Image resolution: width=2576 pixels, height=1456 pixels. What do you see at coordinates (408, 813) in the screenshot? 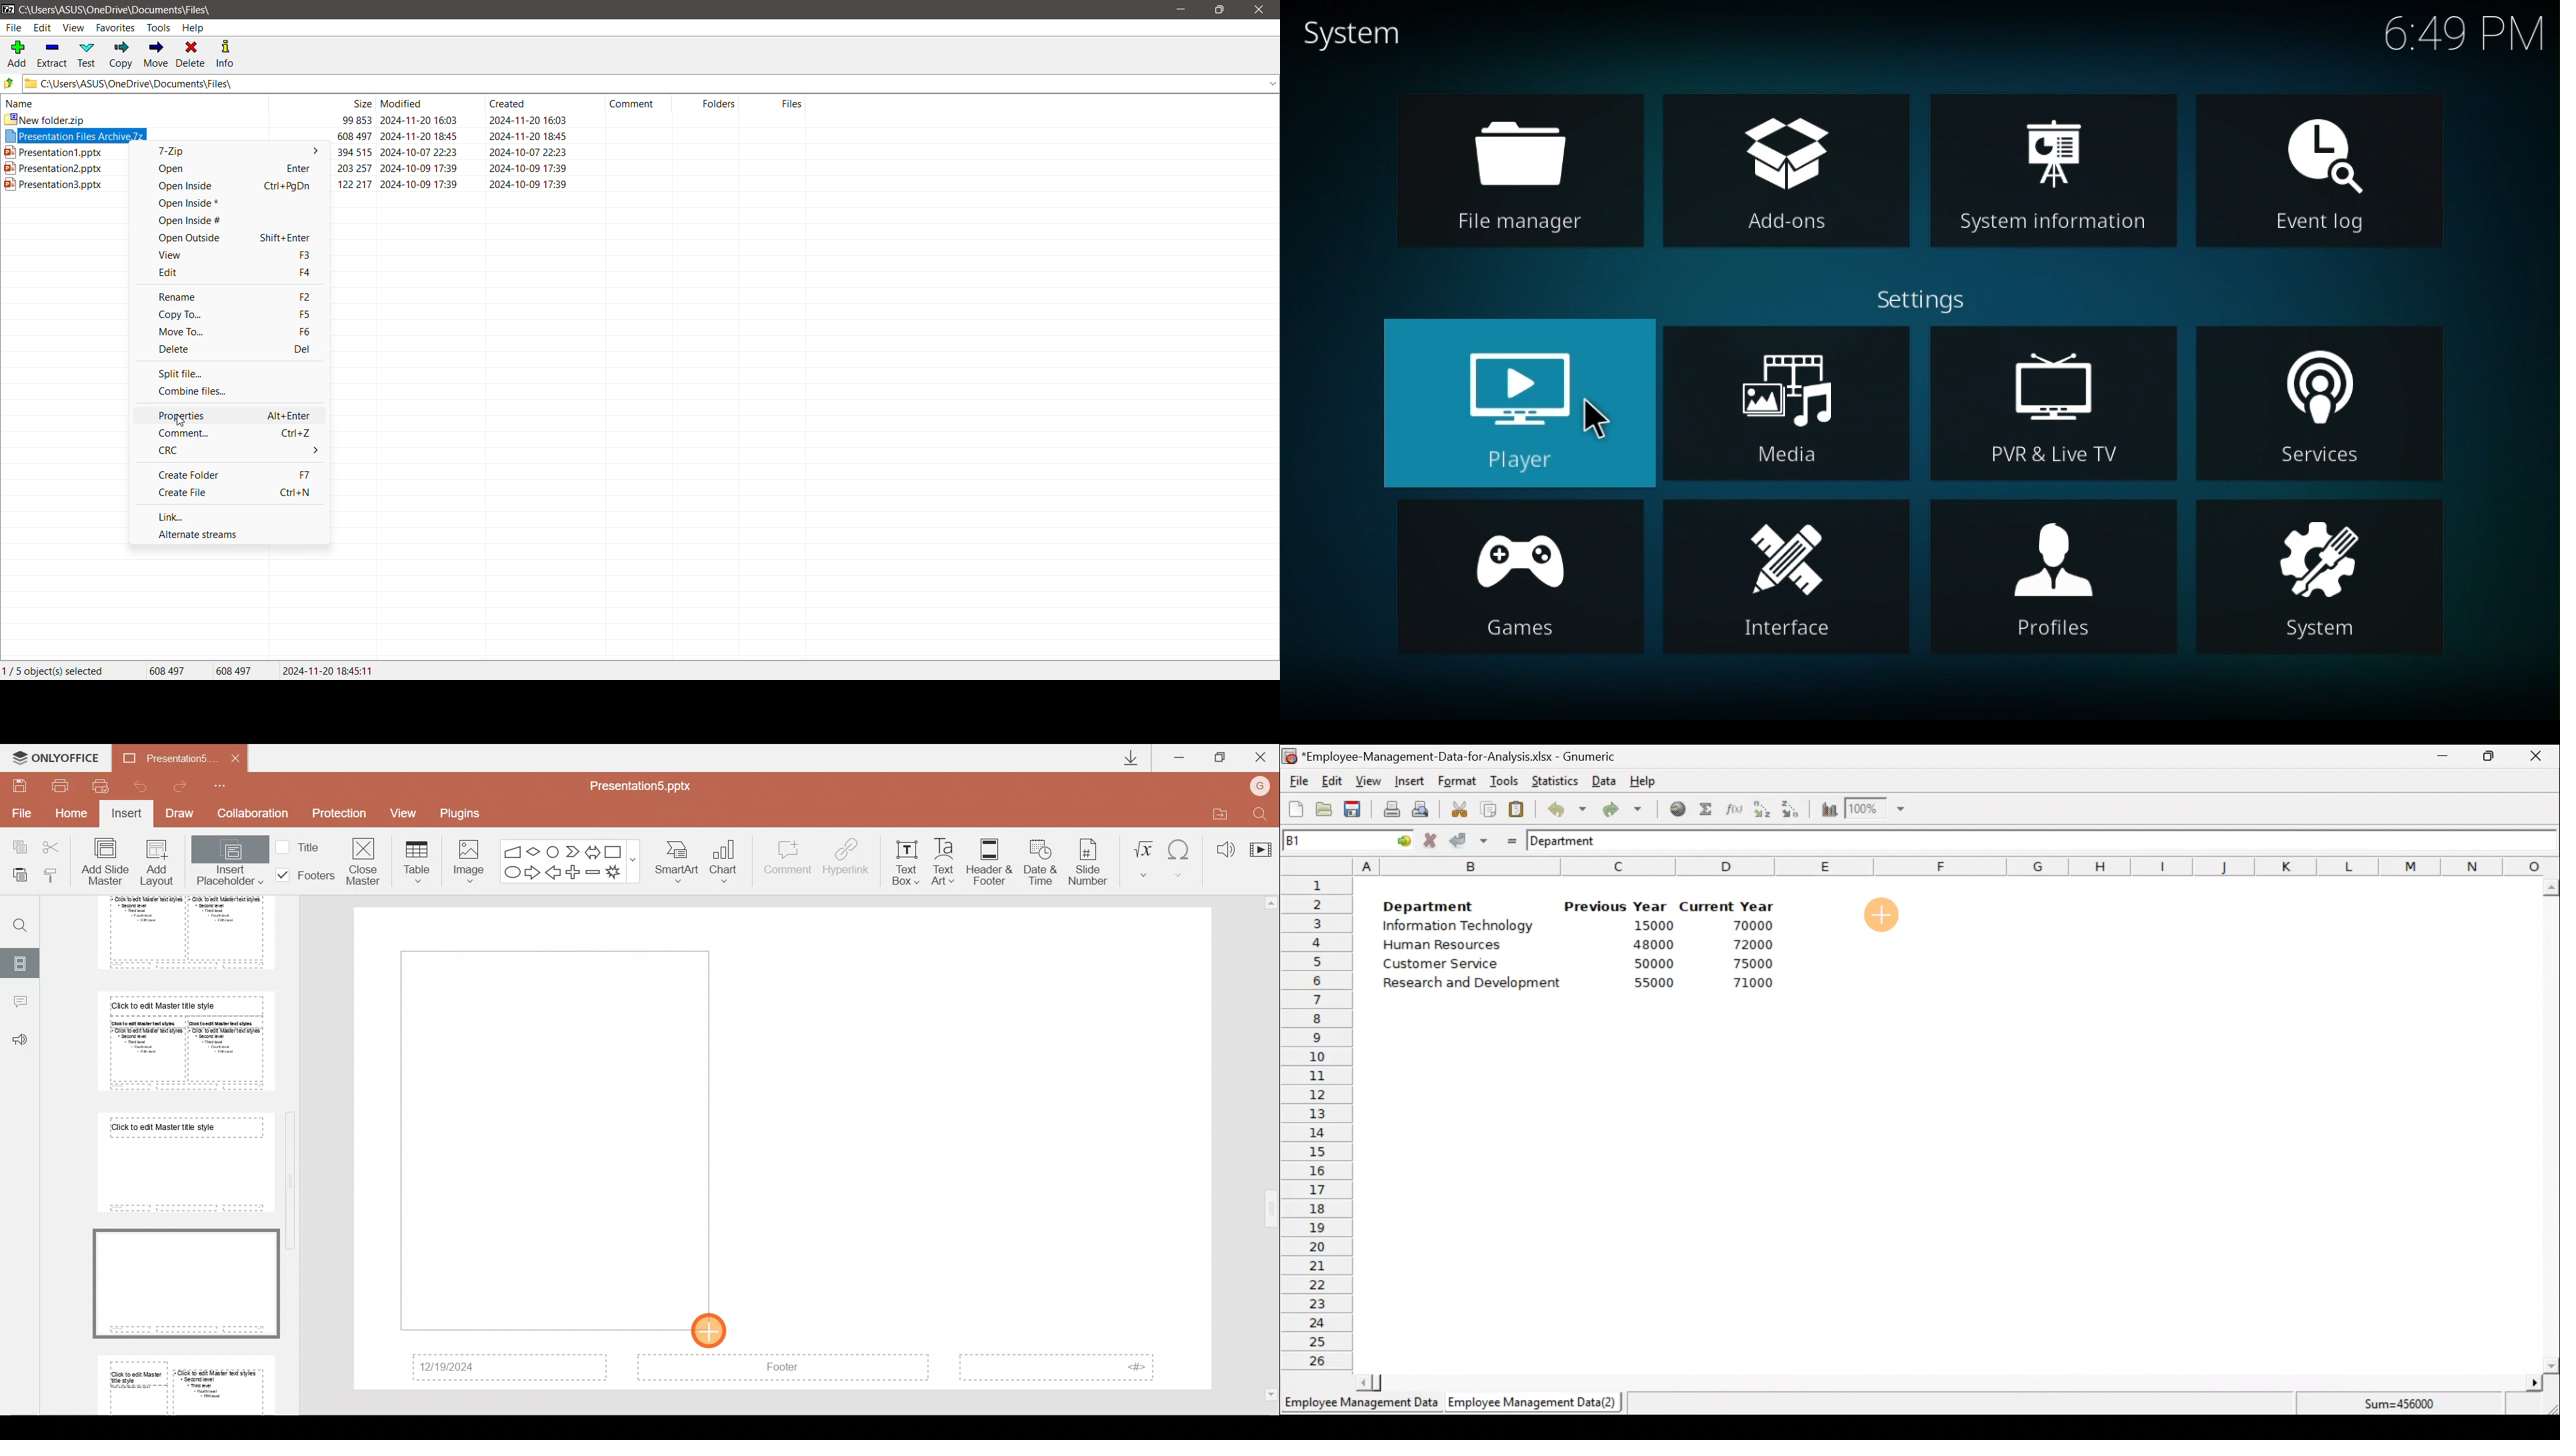
I see `View` at bounding box center [408, 813].